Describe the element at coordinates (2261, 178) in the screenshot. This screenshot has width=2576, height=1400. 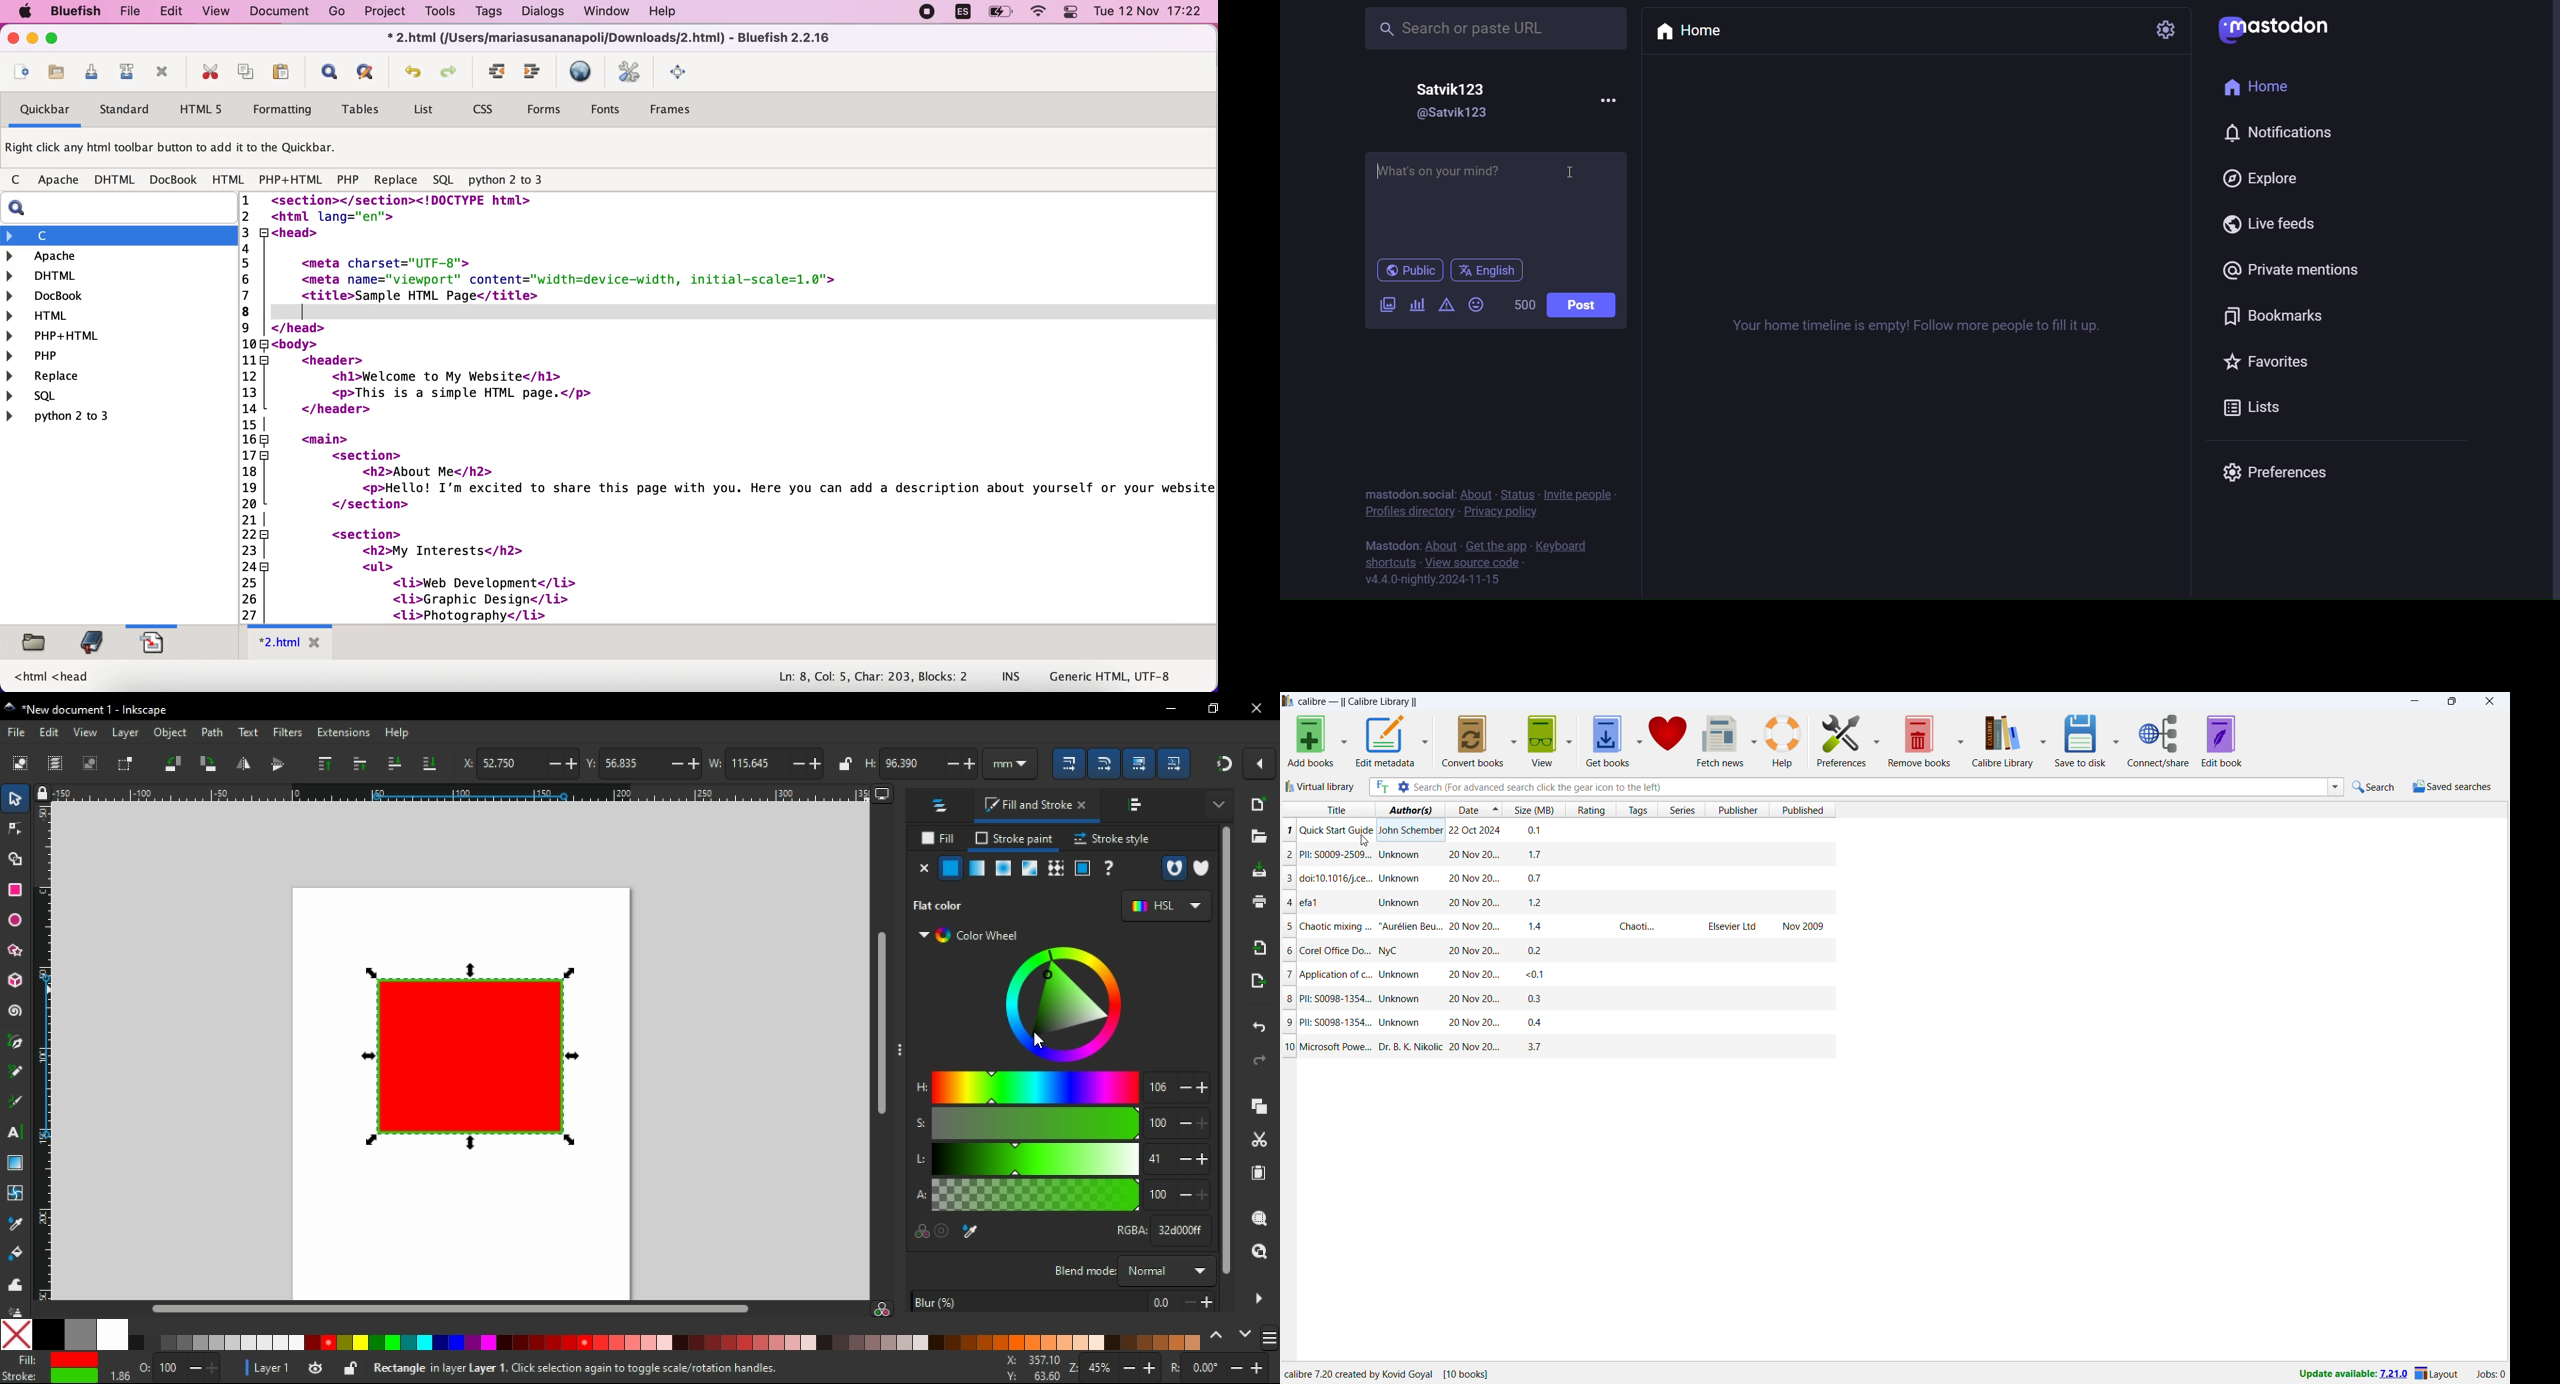
I see `explore` at that location.